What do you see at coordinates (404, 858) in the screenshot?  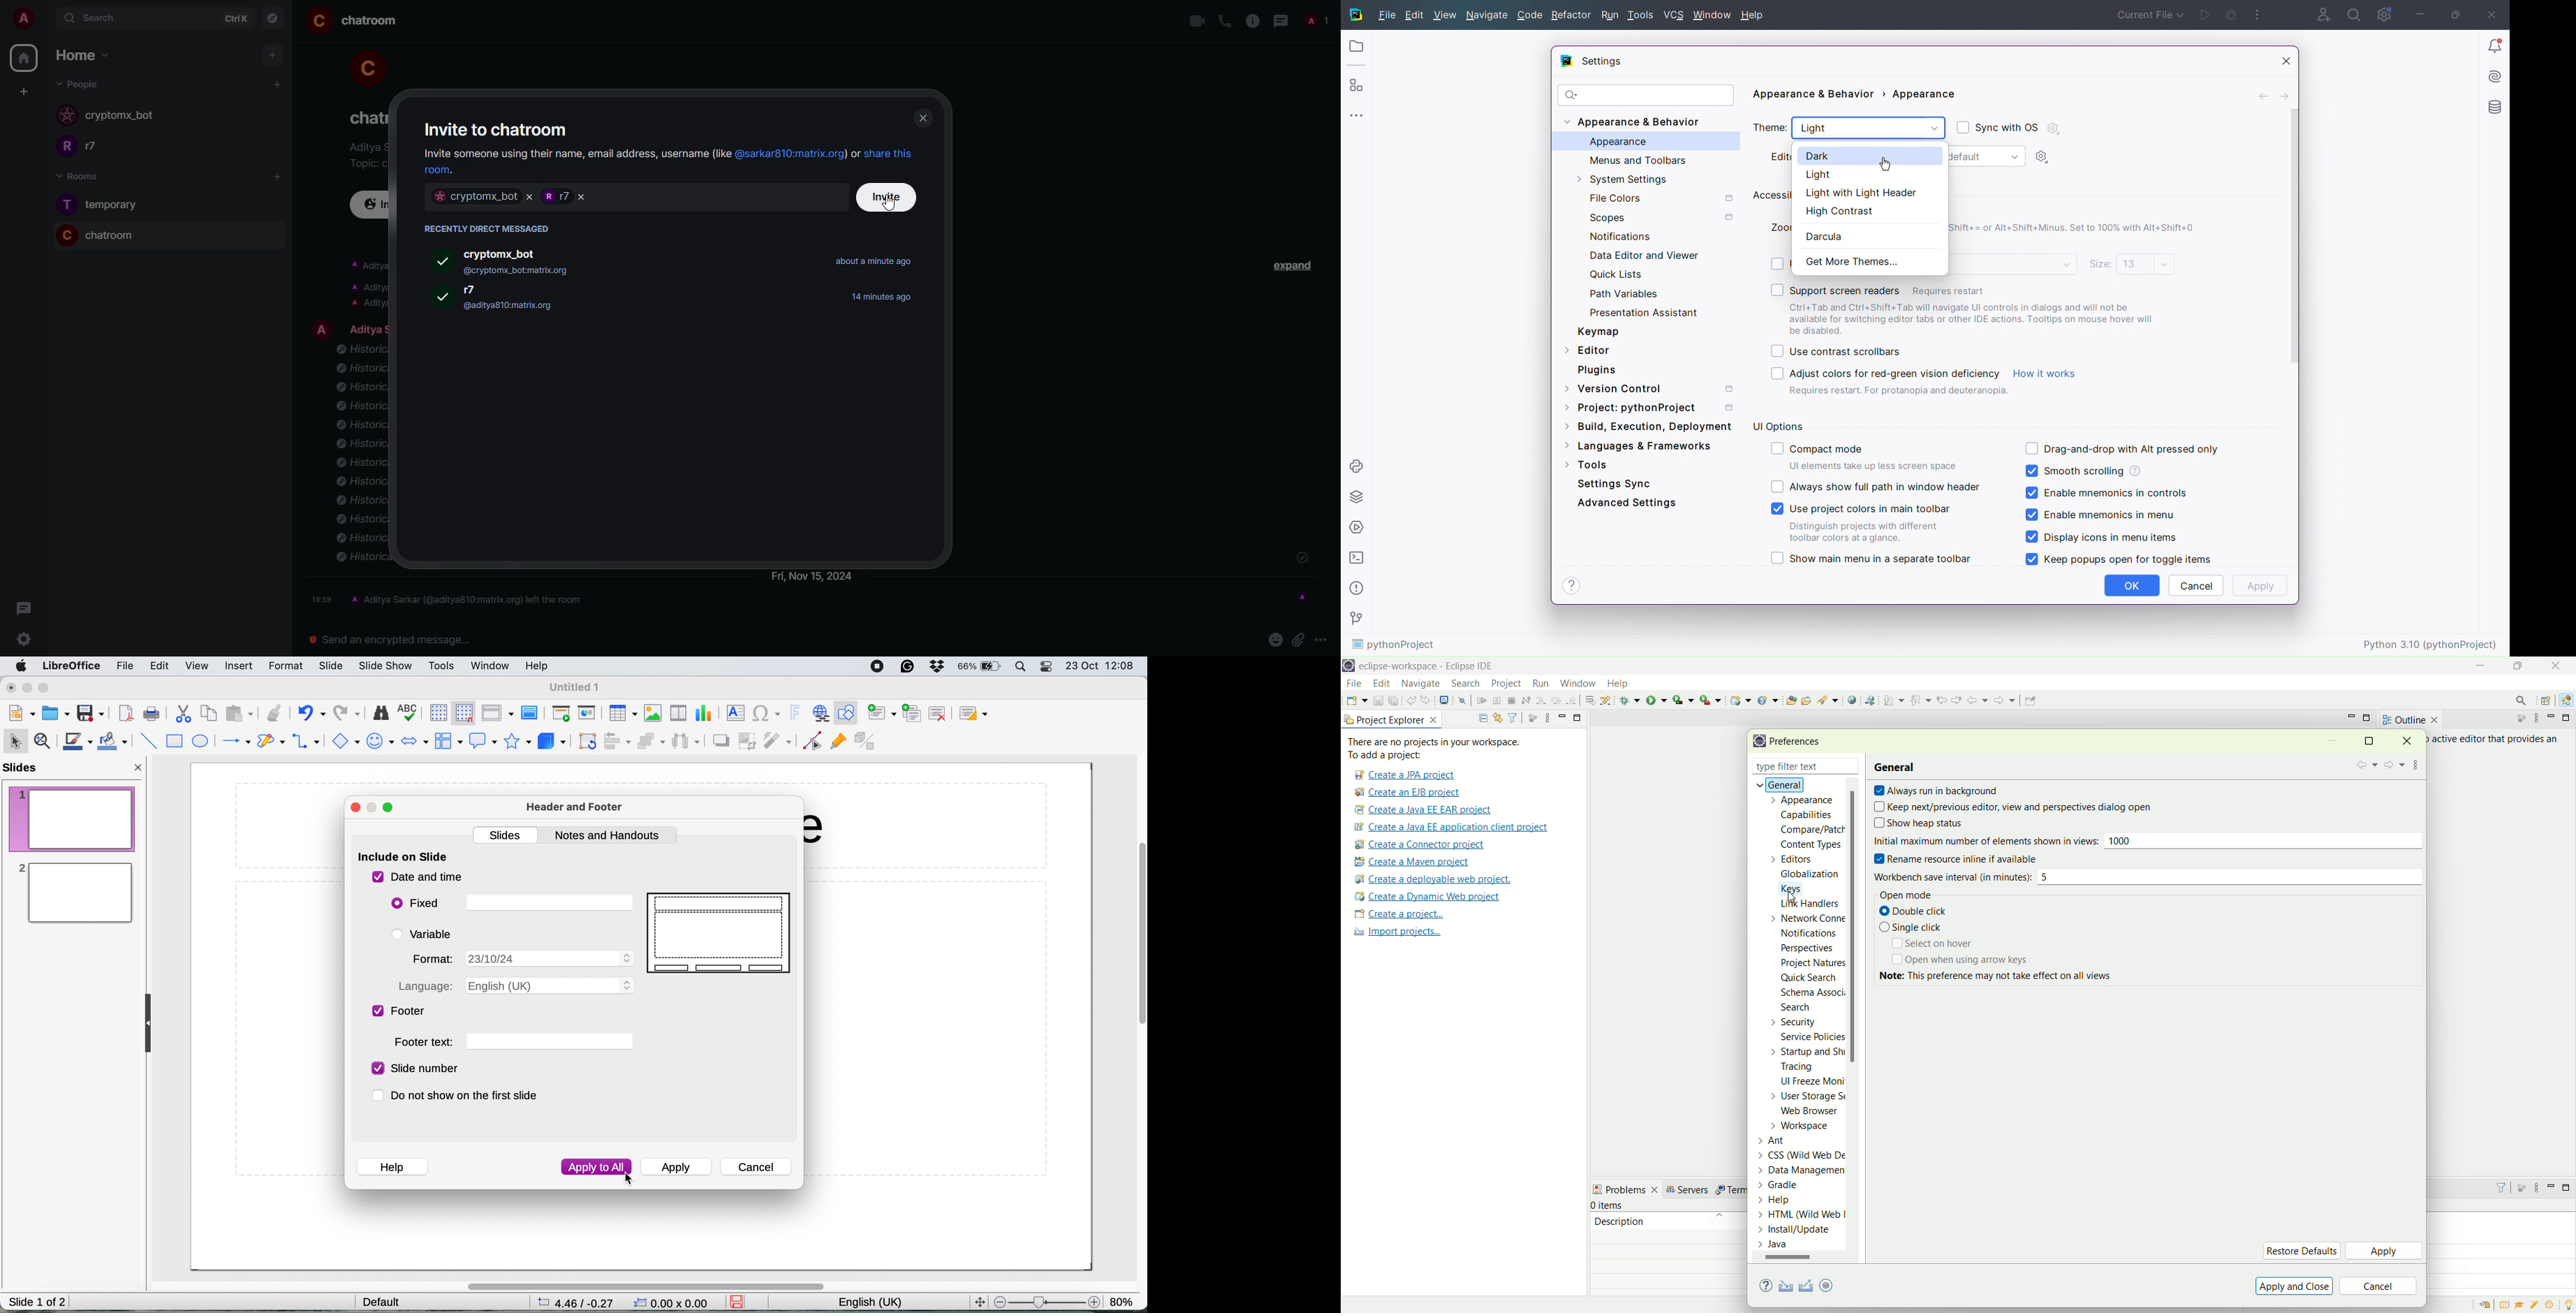 I see `include on slide` at bounding box center [404, 858].